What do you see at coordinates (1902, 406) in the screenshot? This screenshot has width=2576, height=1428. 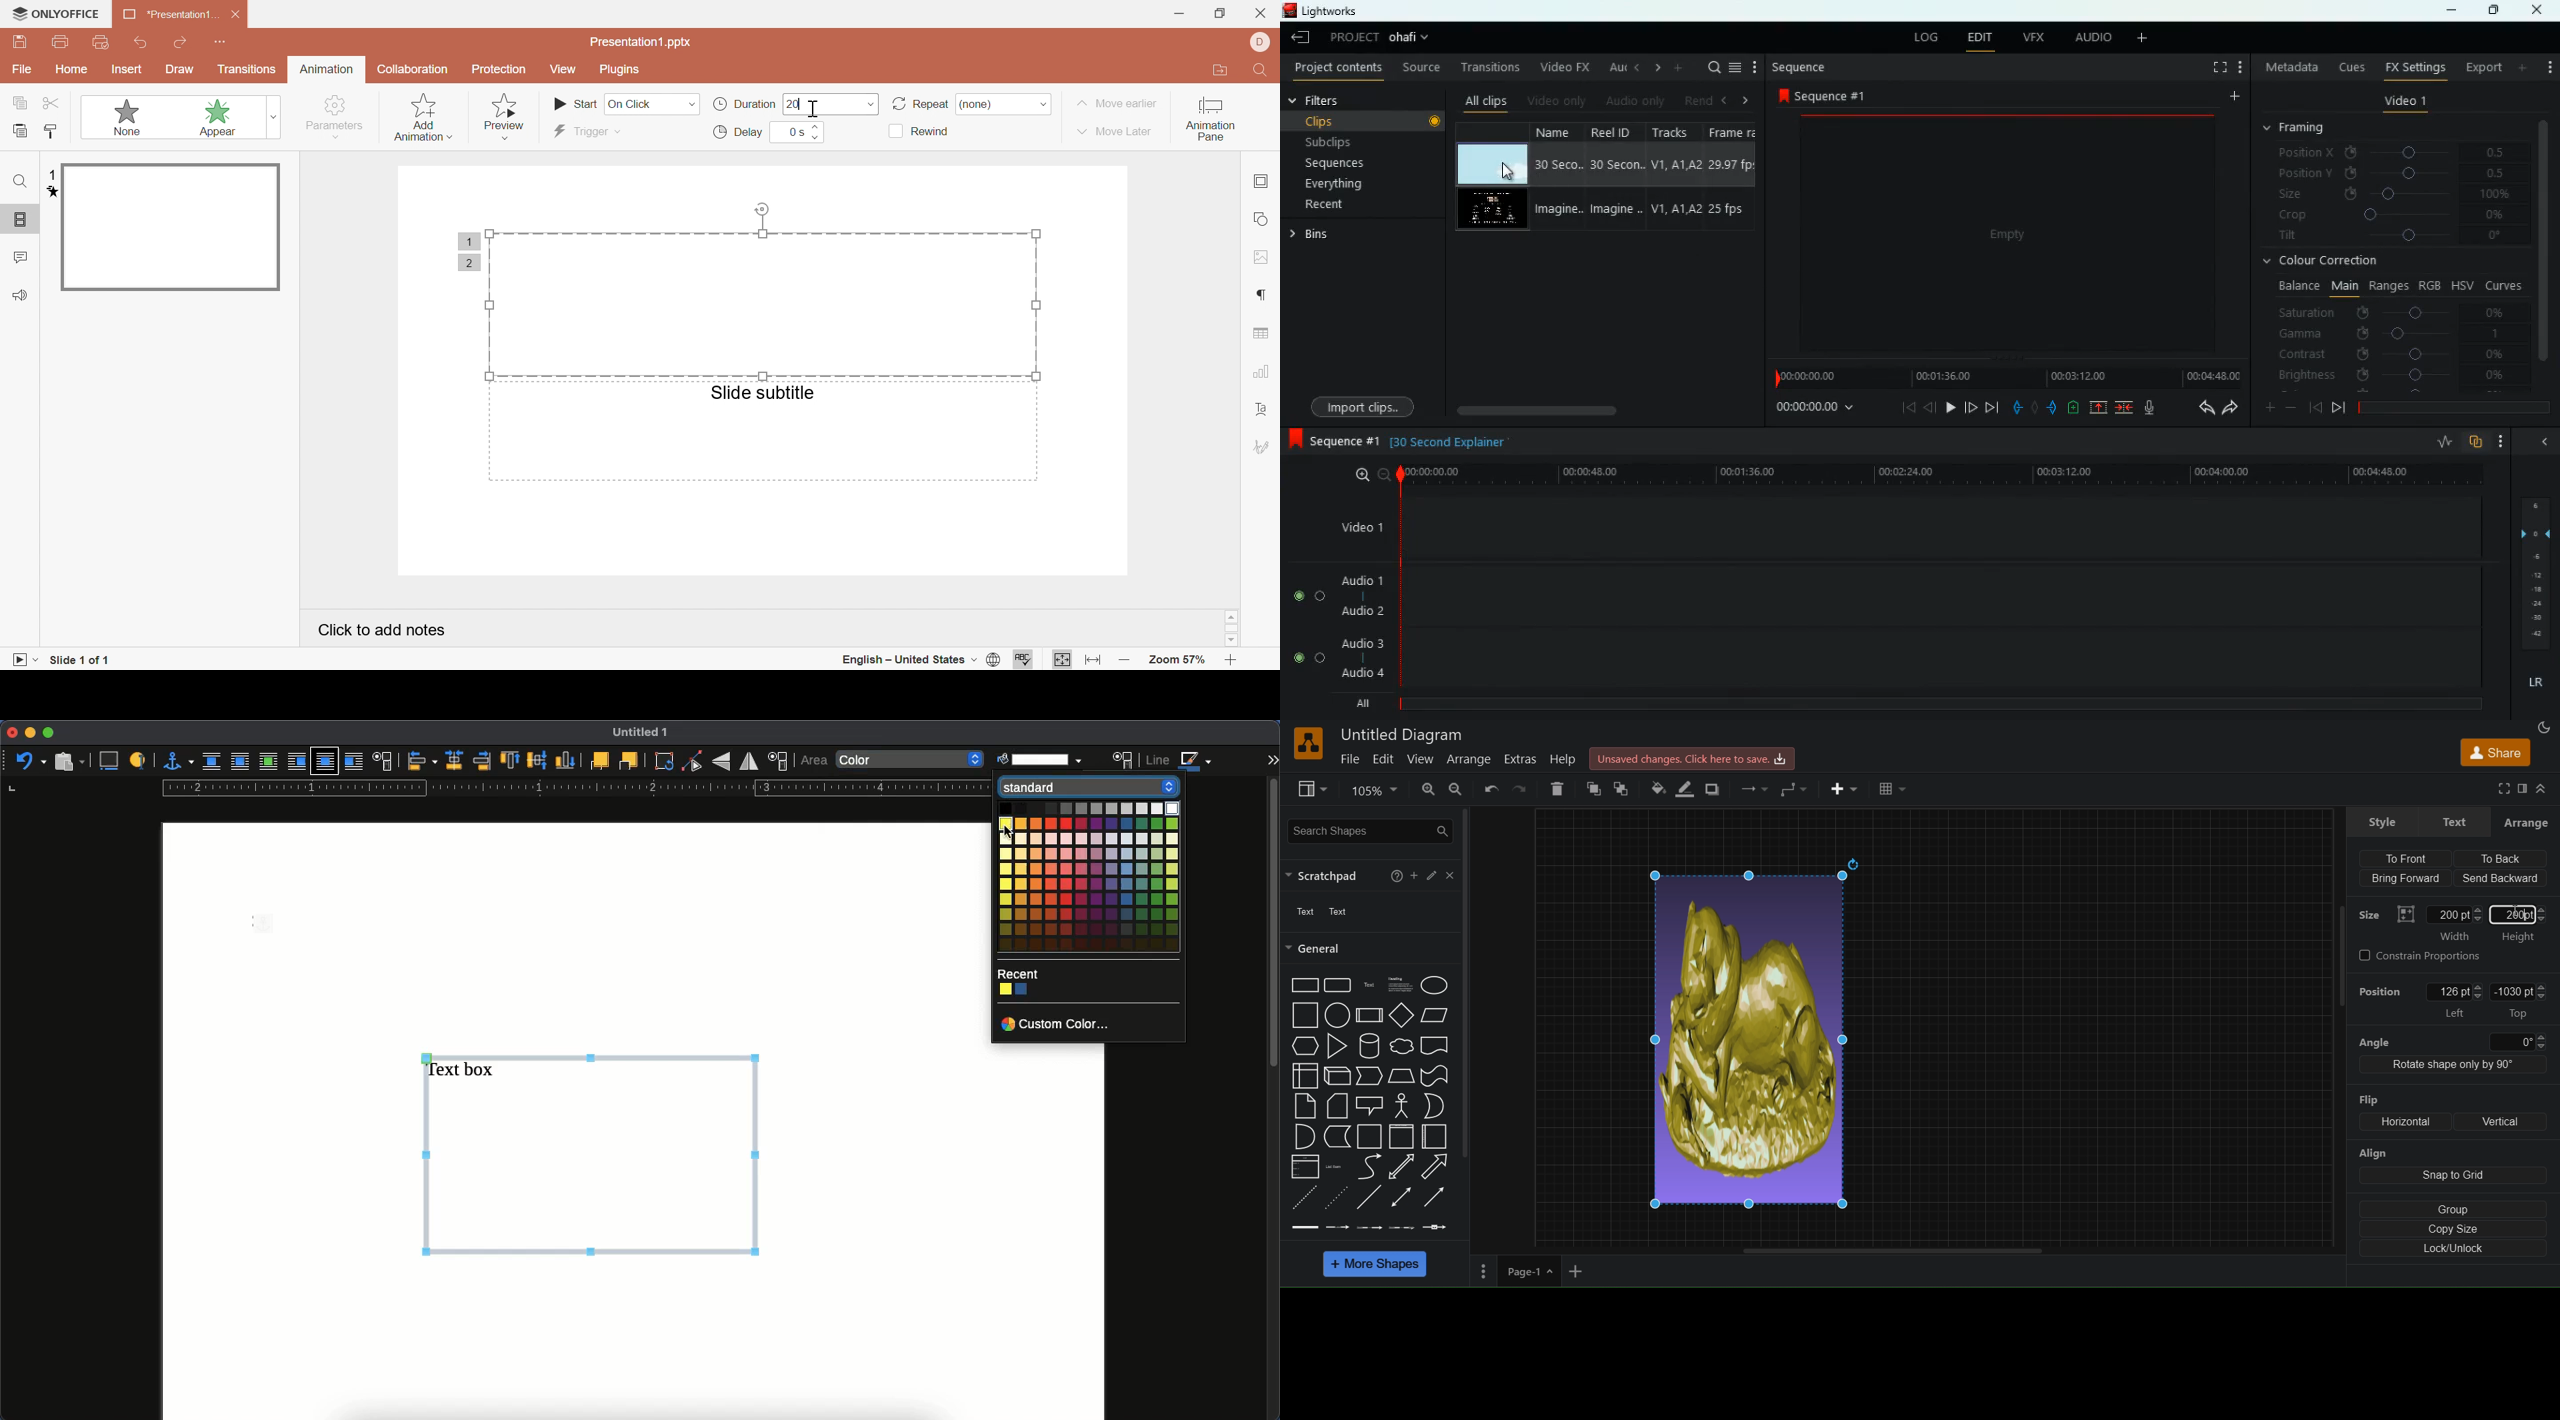 I see `beggining` at bounding box center [1902, 406].